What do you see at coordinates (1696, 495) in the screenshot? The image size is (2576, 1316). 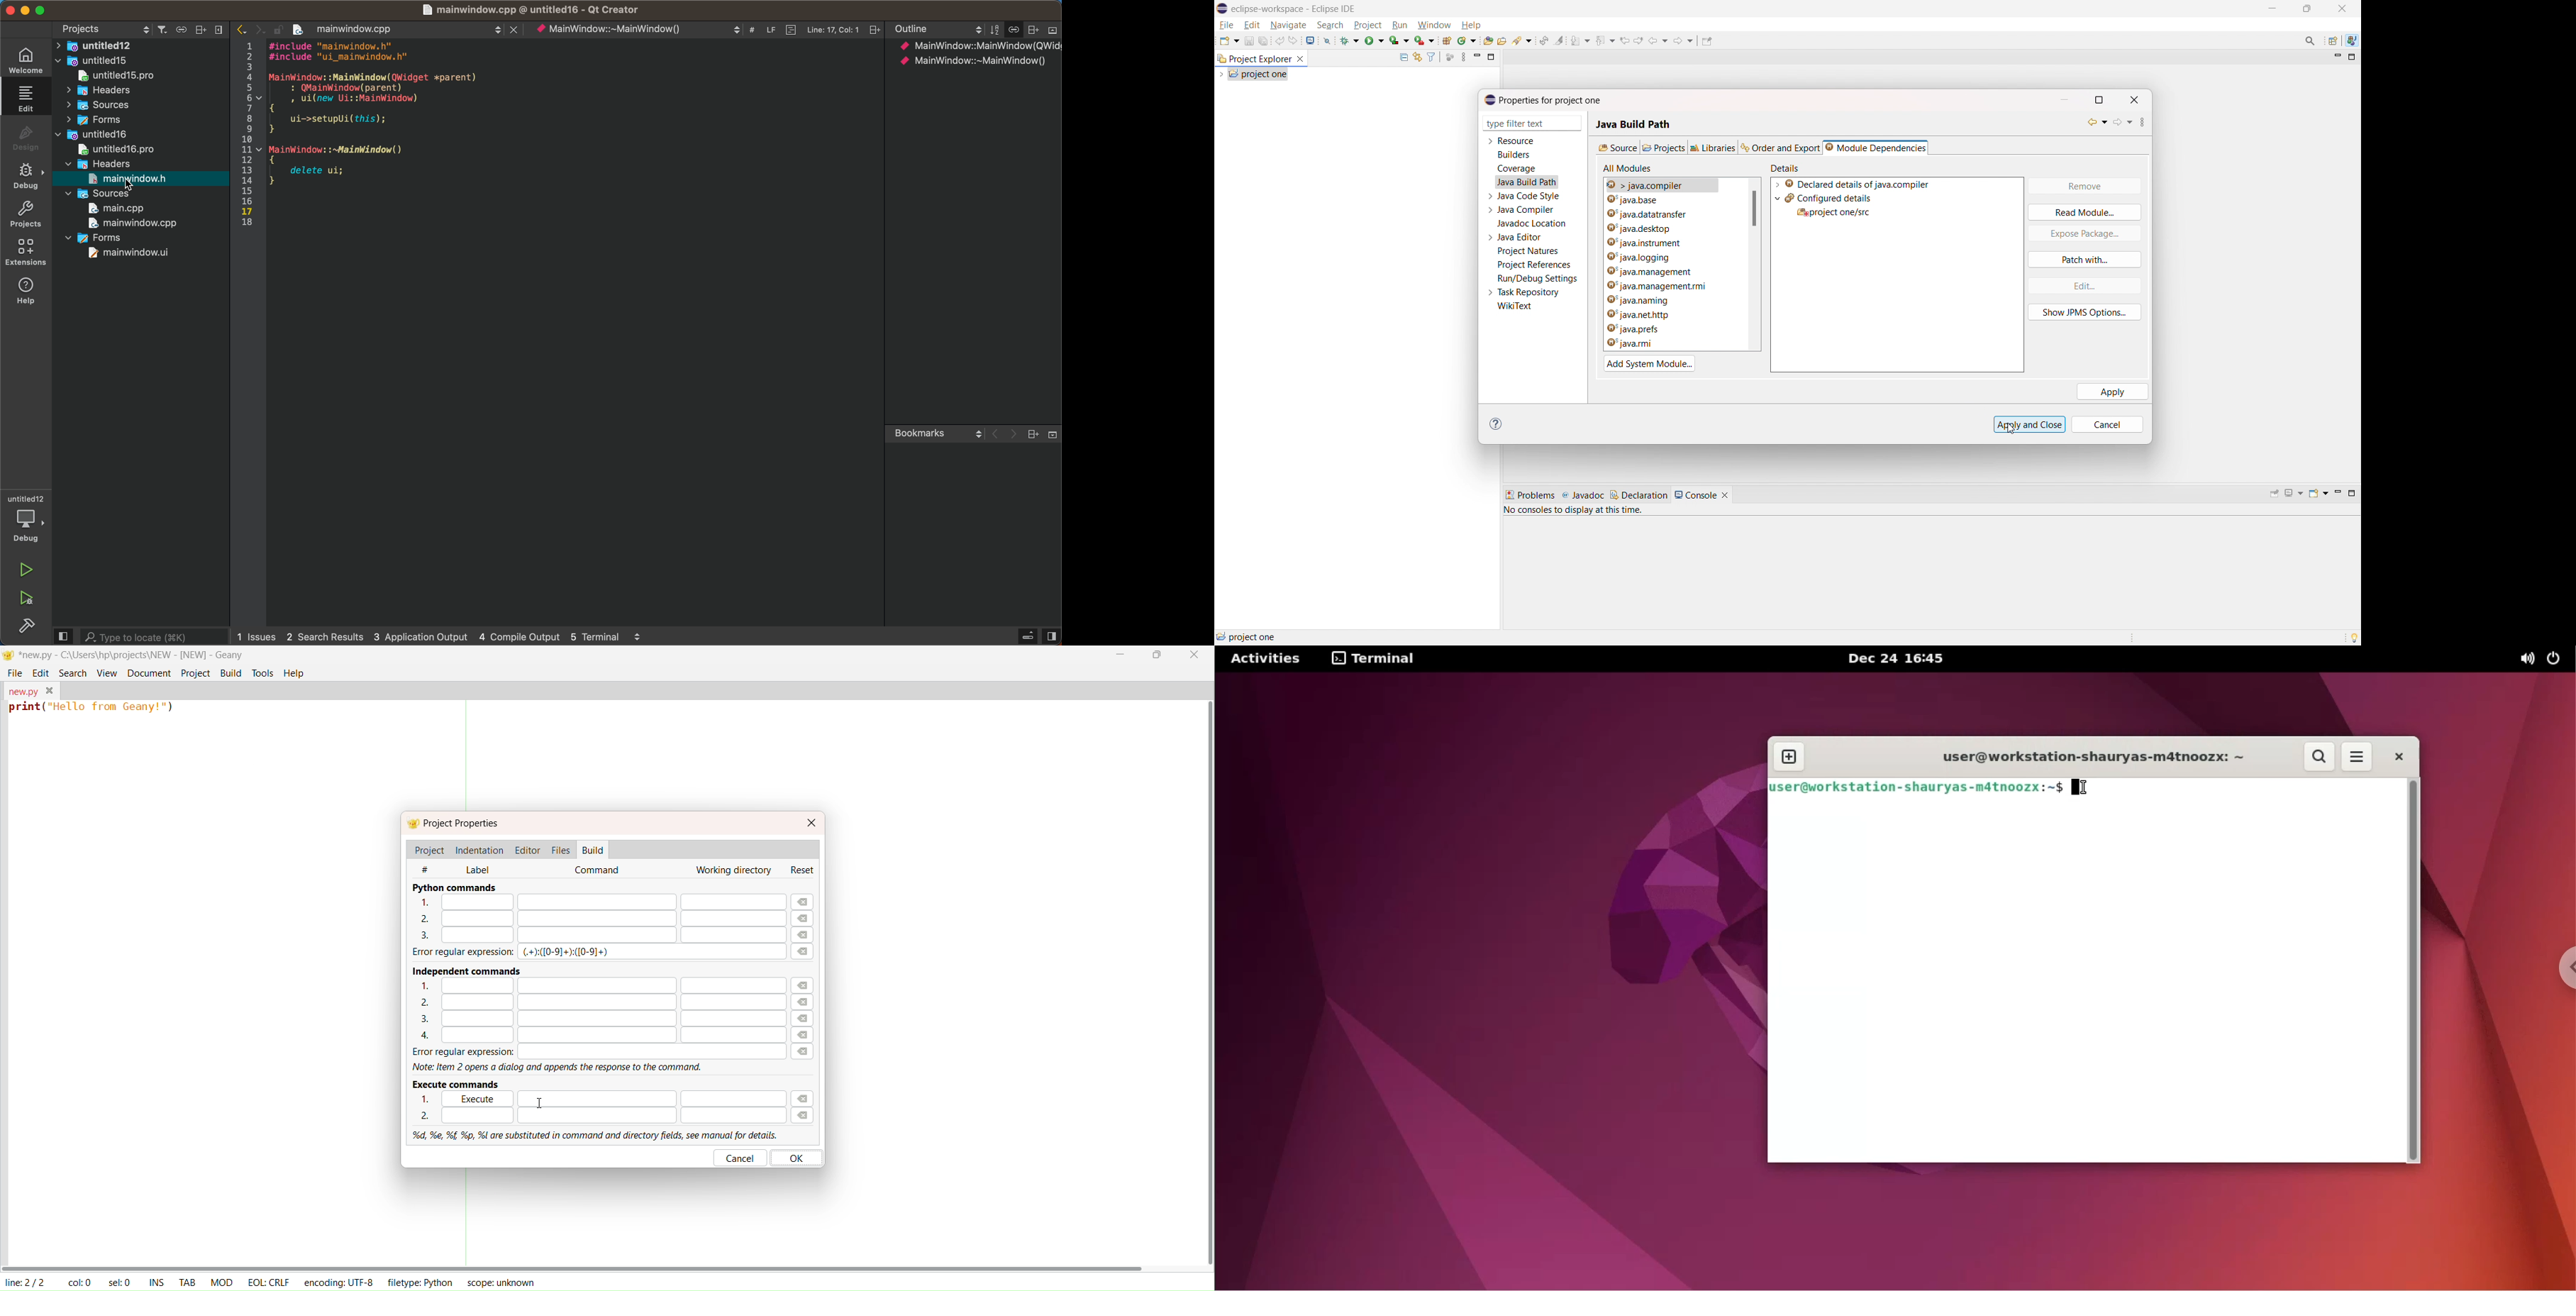 I see `console` at bounding box center [1696, 495].